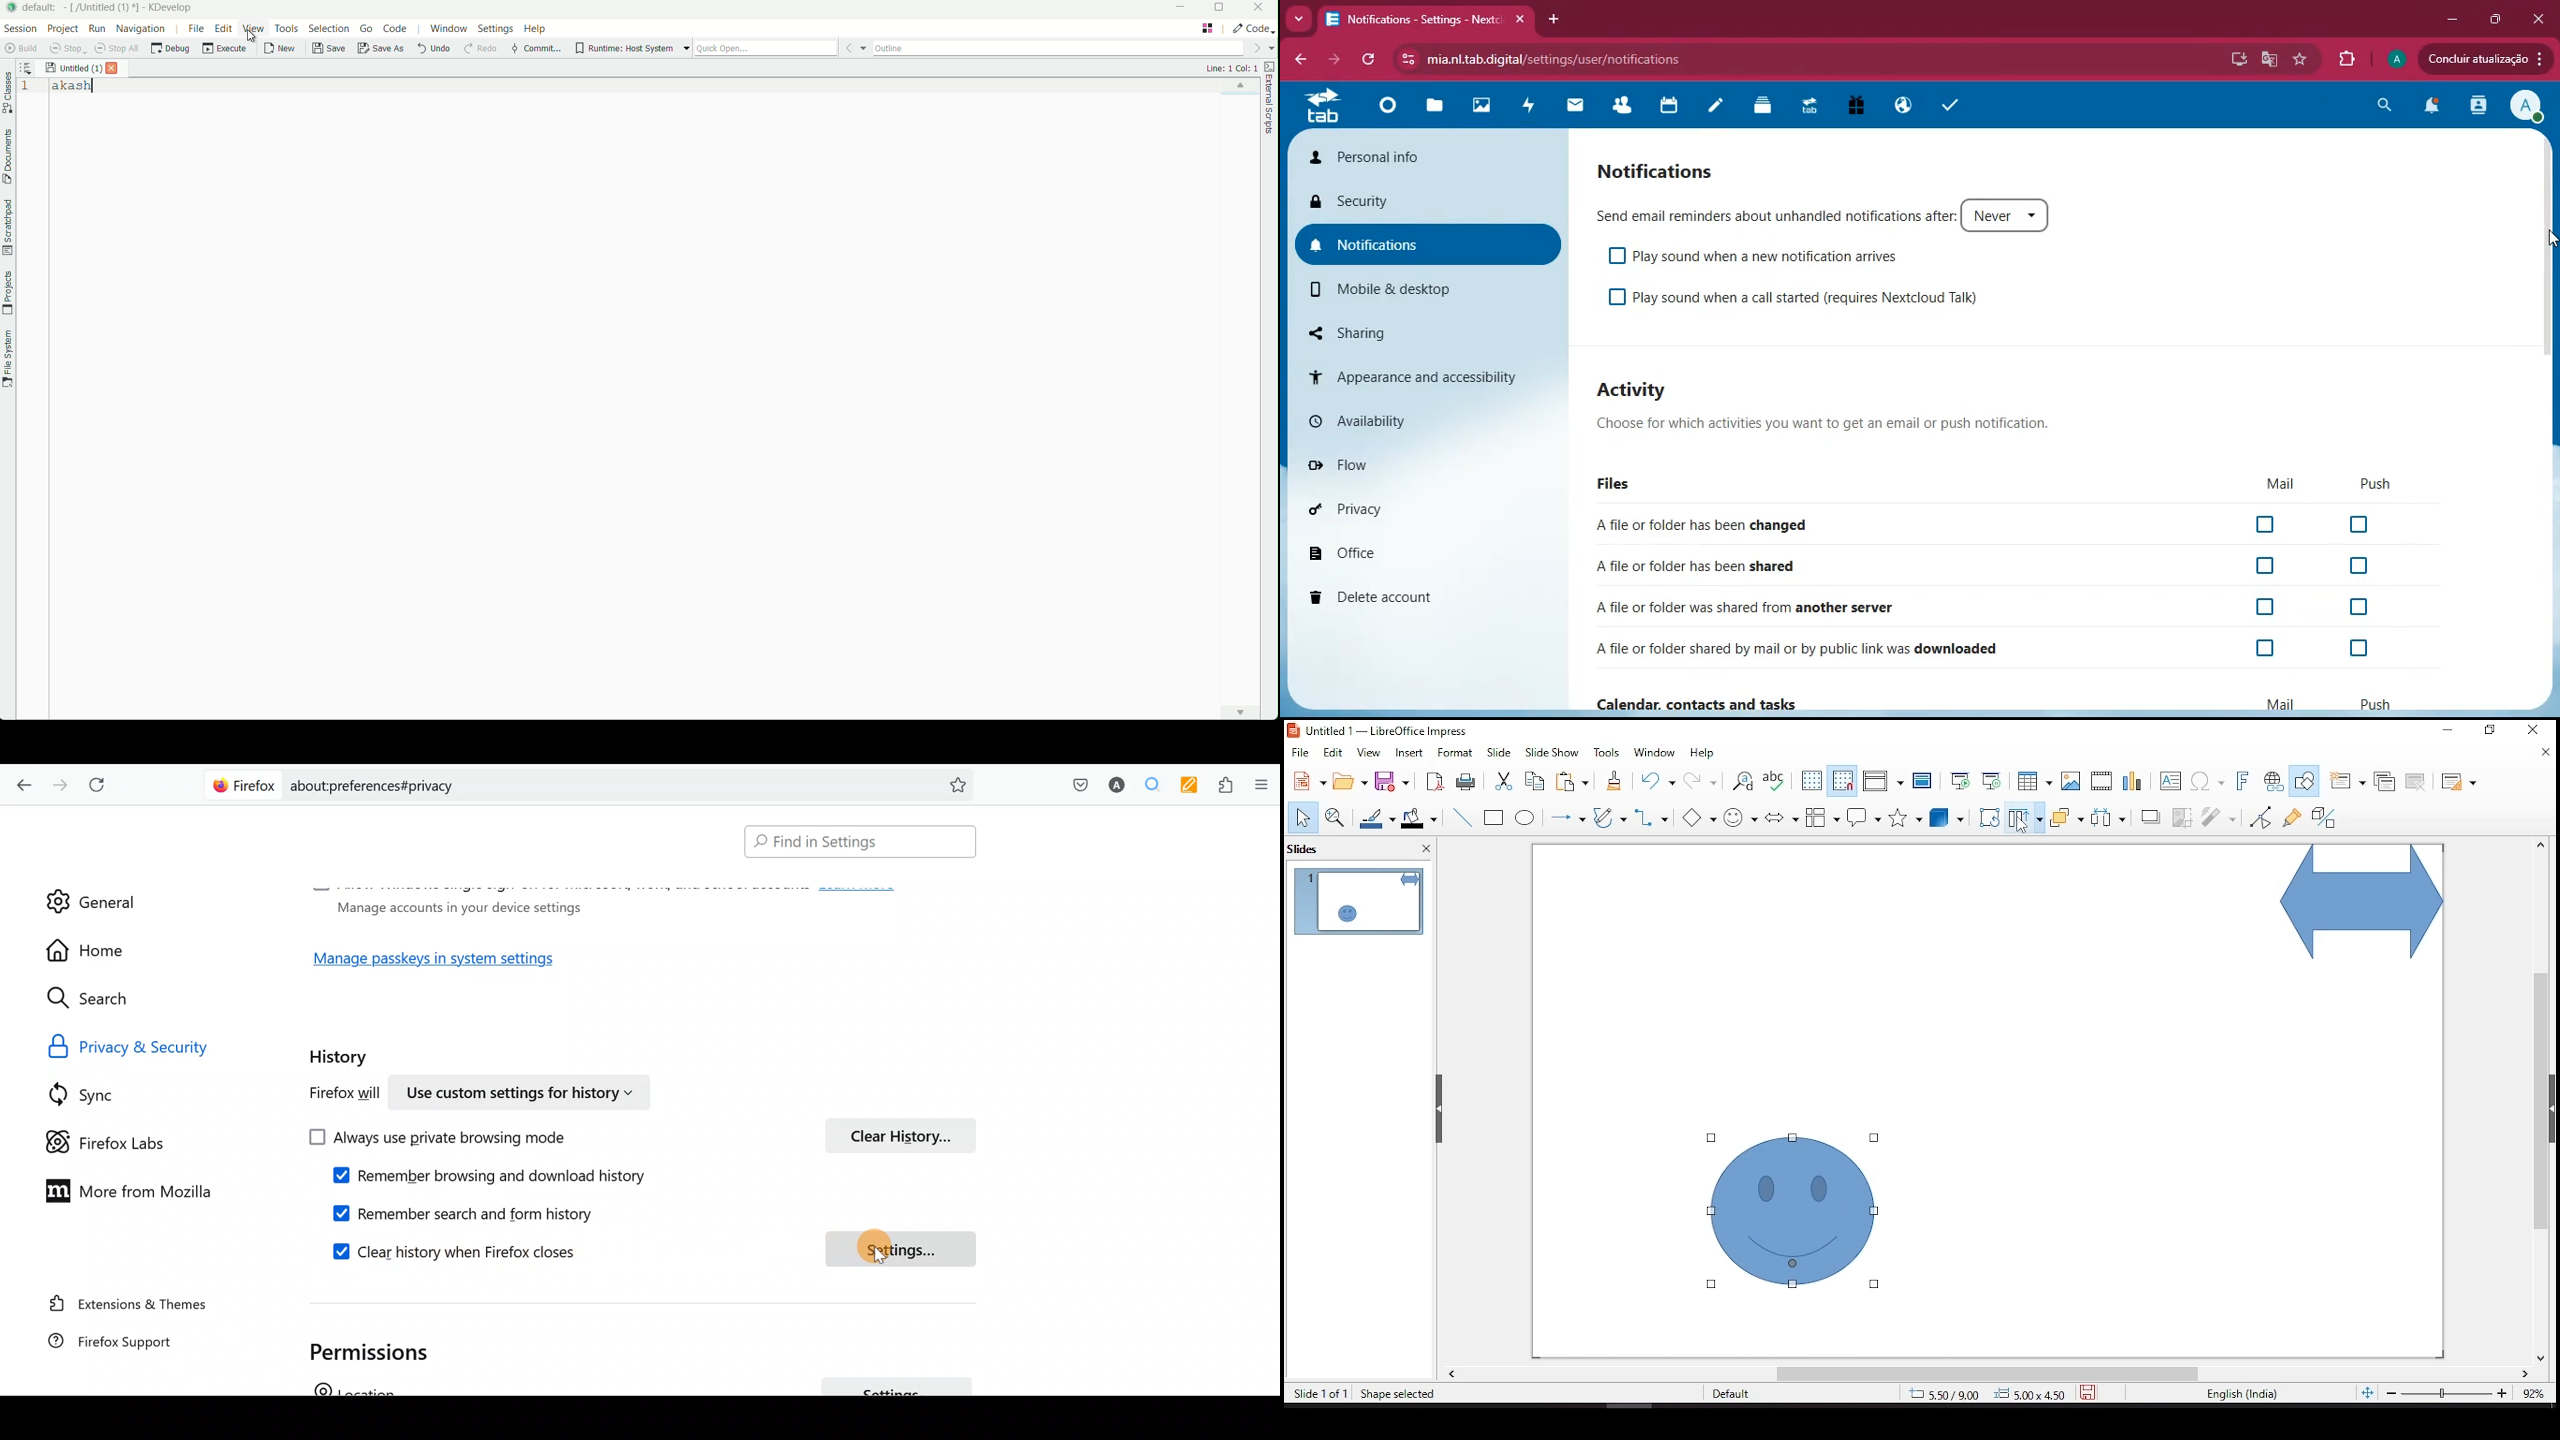 The height and width of the screenshot is (1456, 2576). Describe the element at coordinates (1323, 104) in the screenshot. I see `tab` at that location.